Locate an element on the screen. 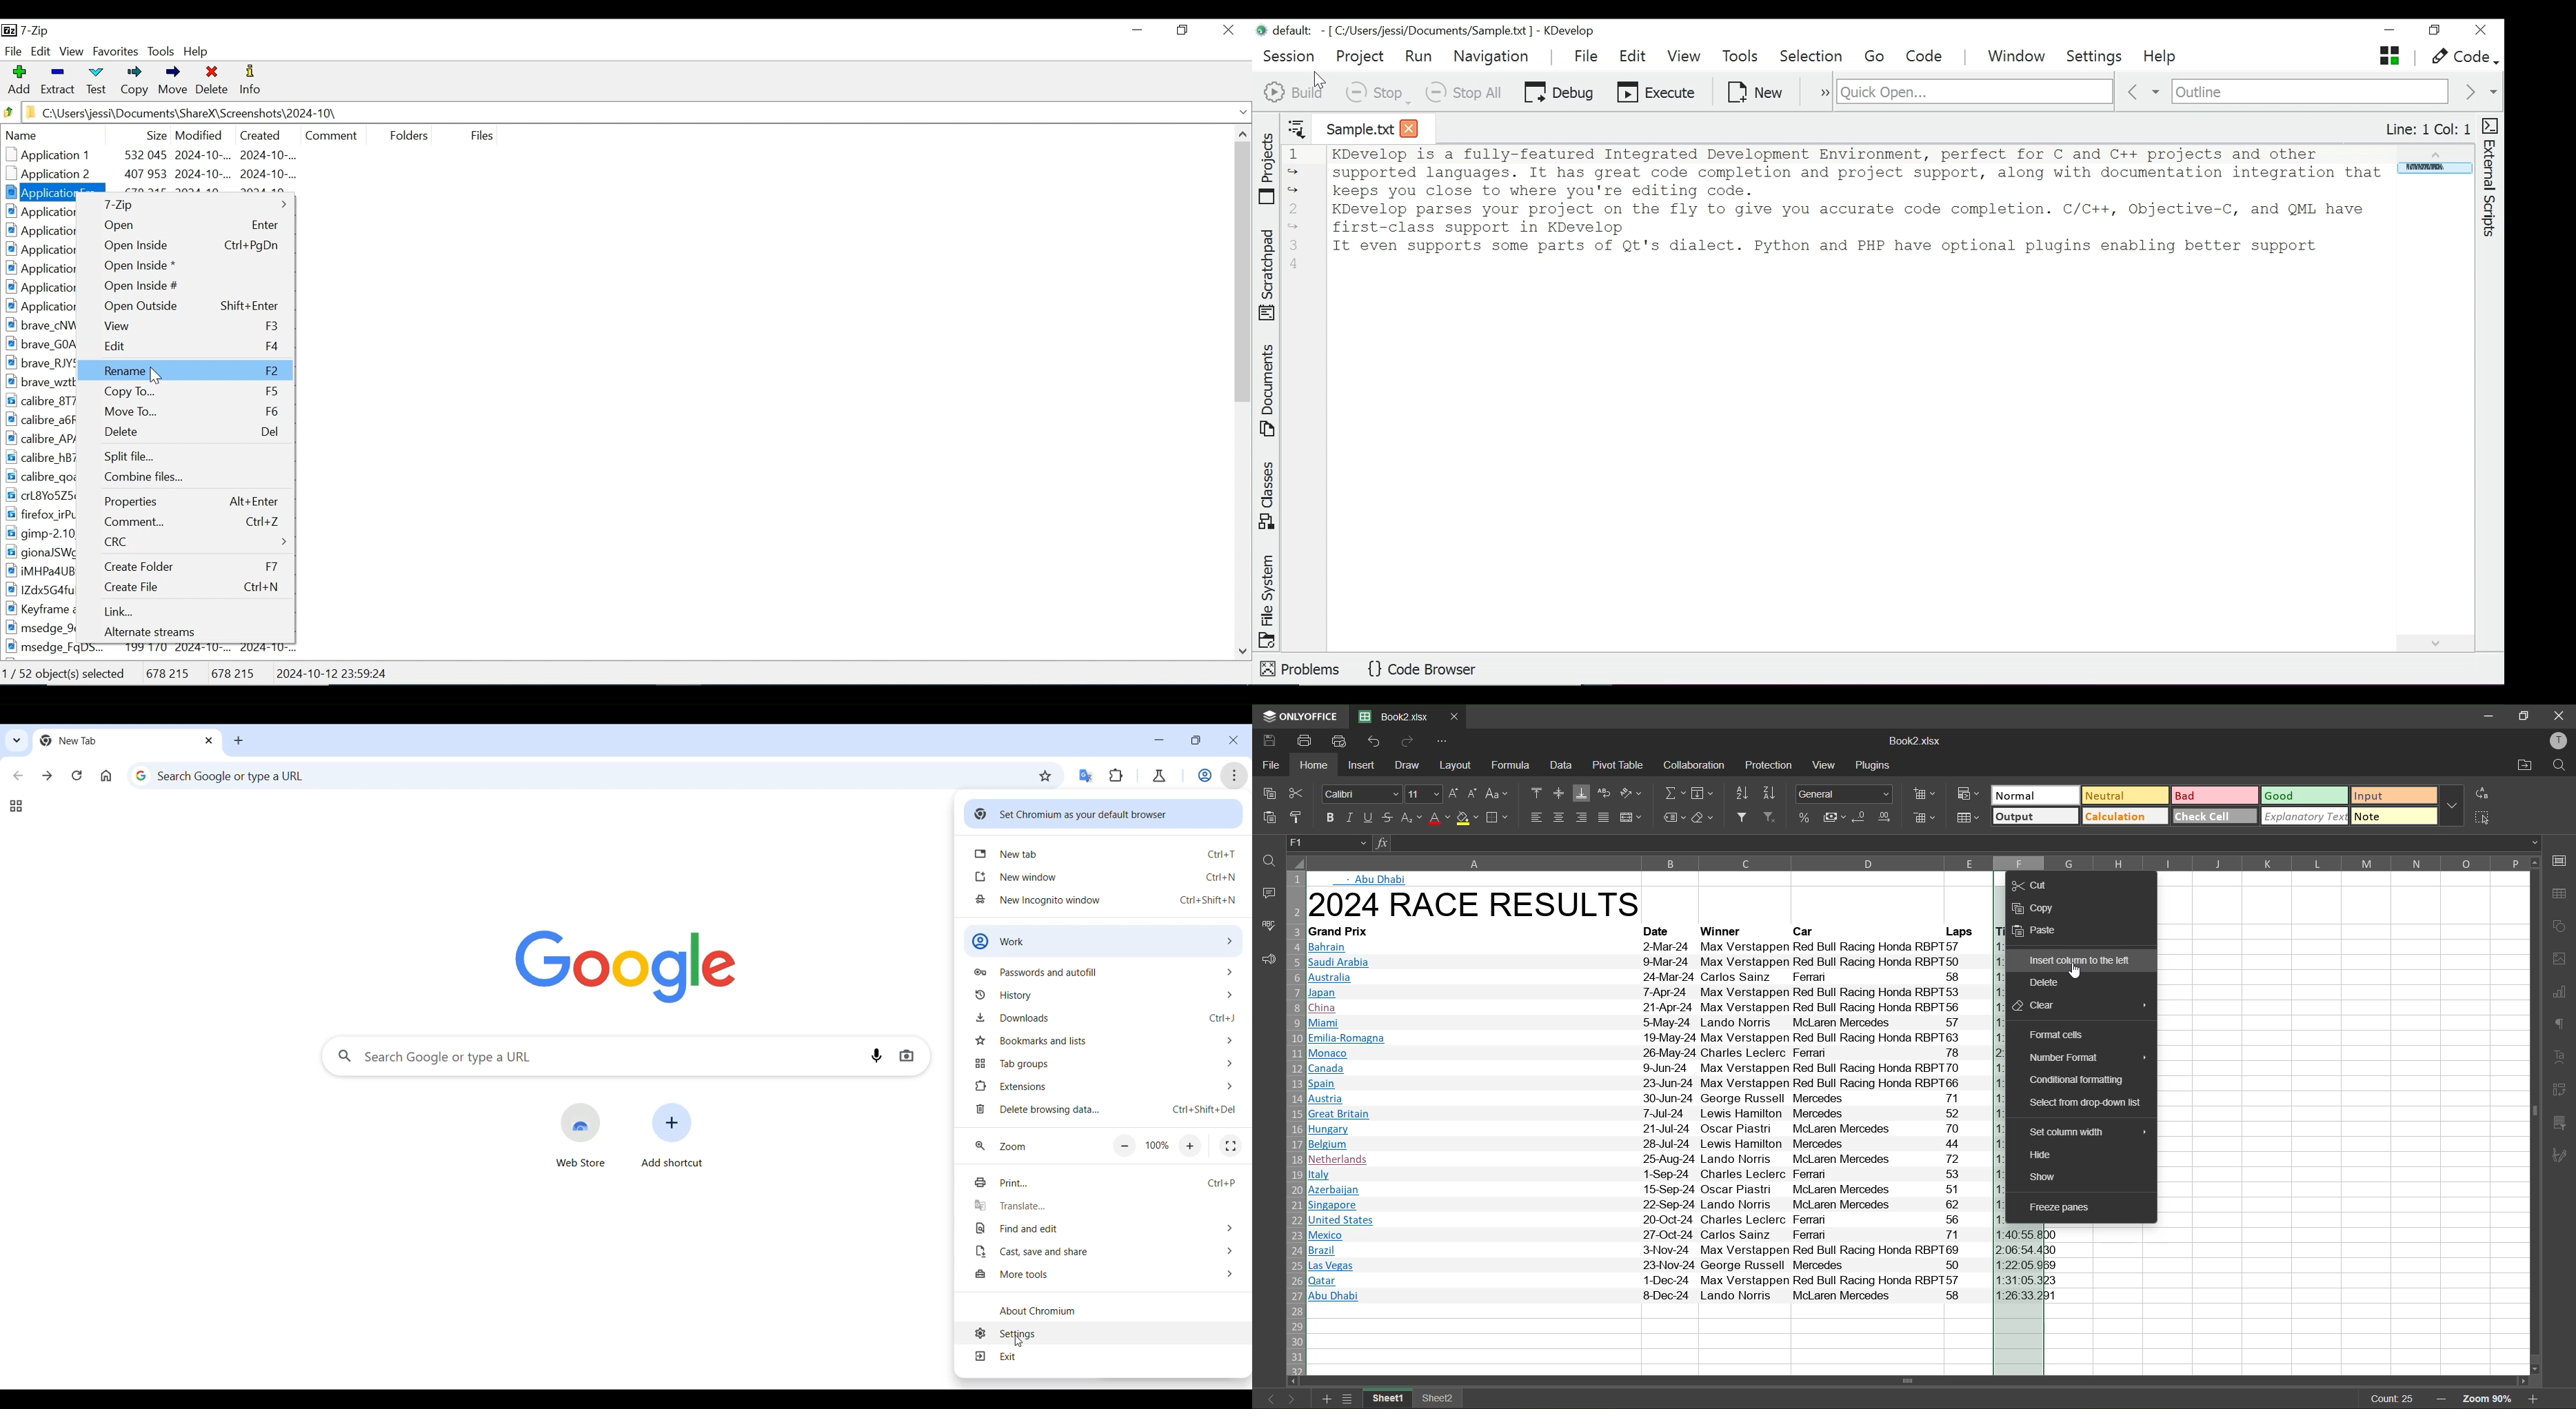 The image size is (2576, 1428). Split file is located at coordinates (186, 457).